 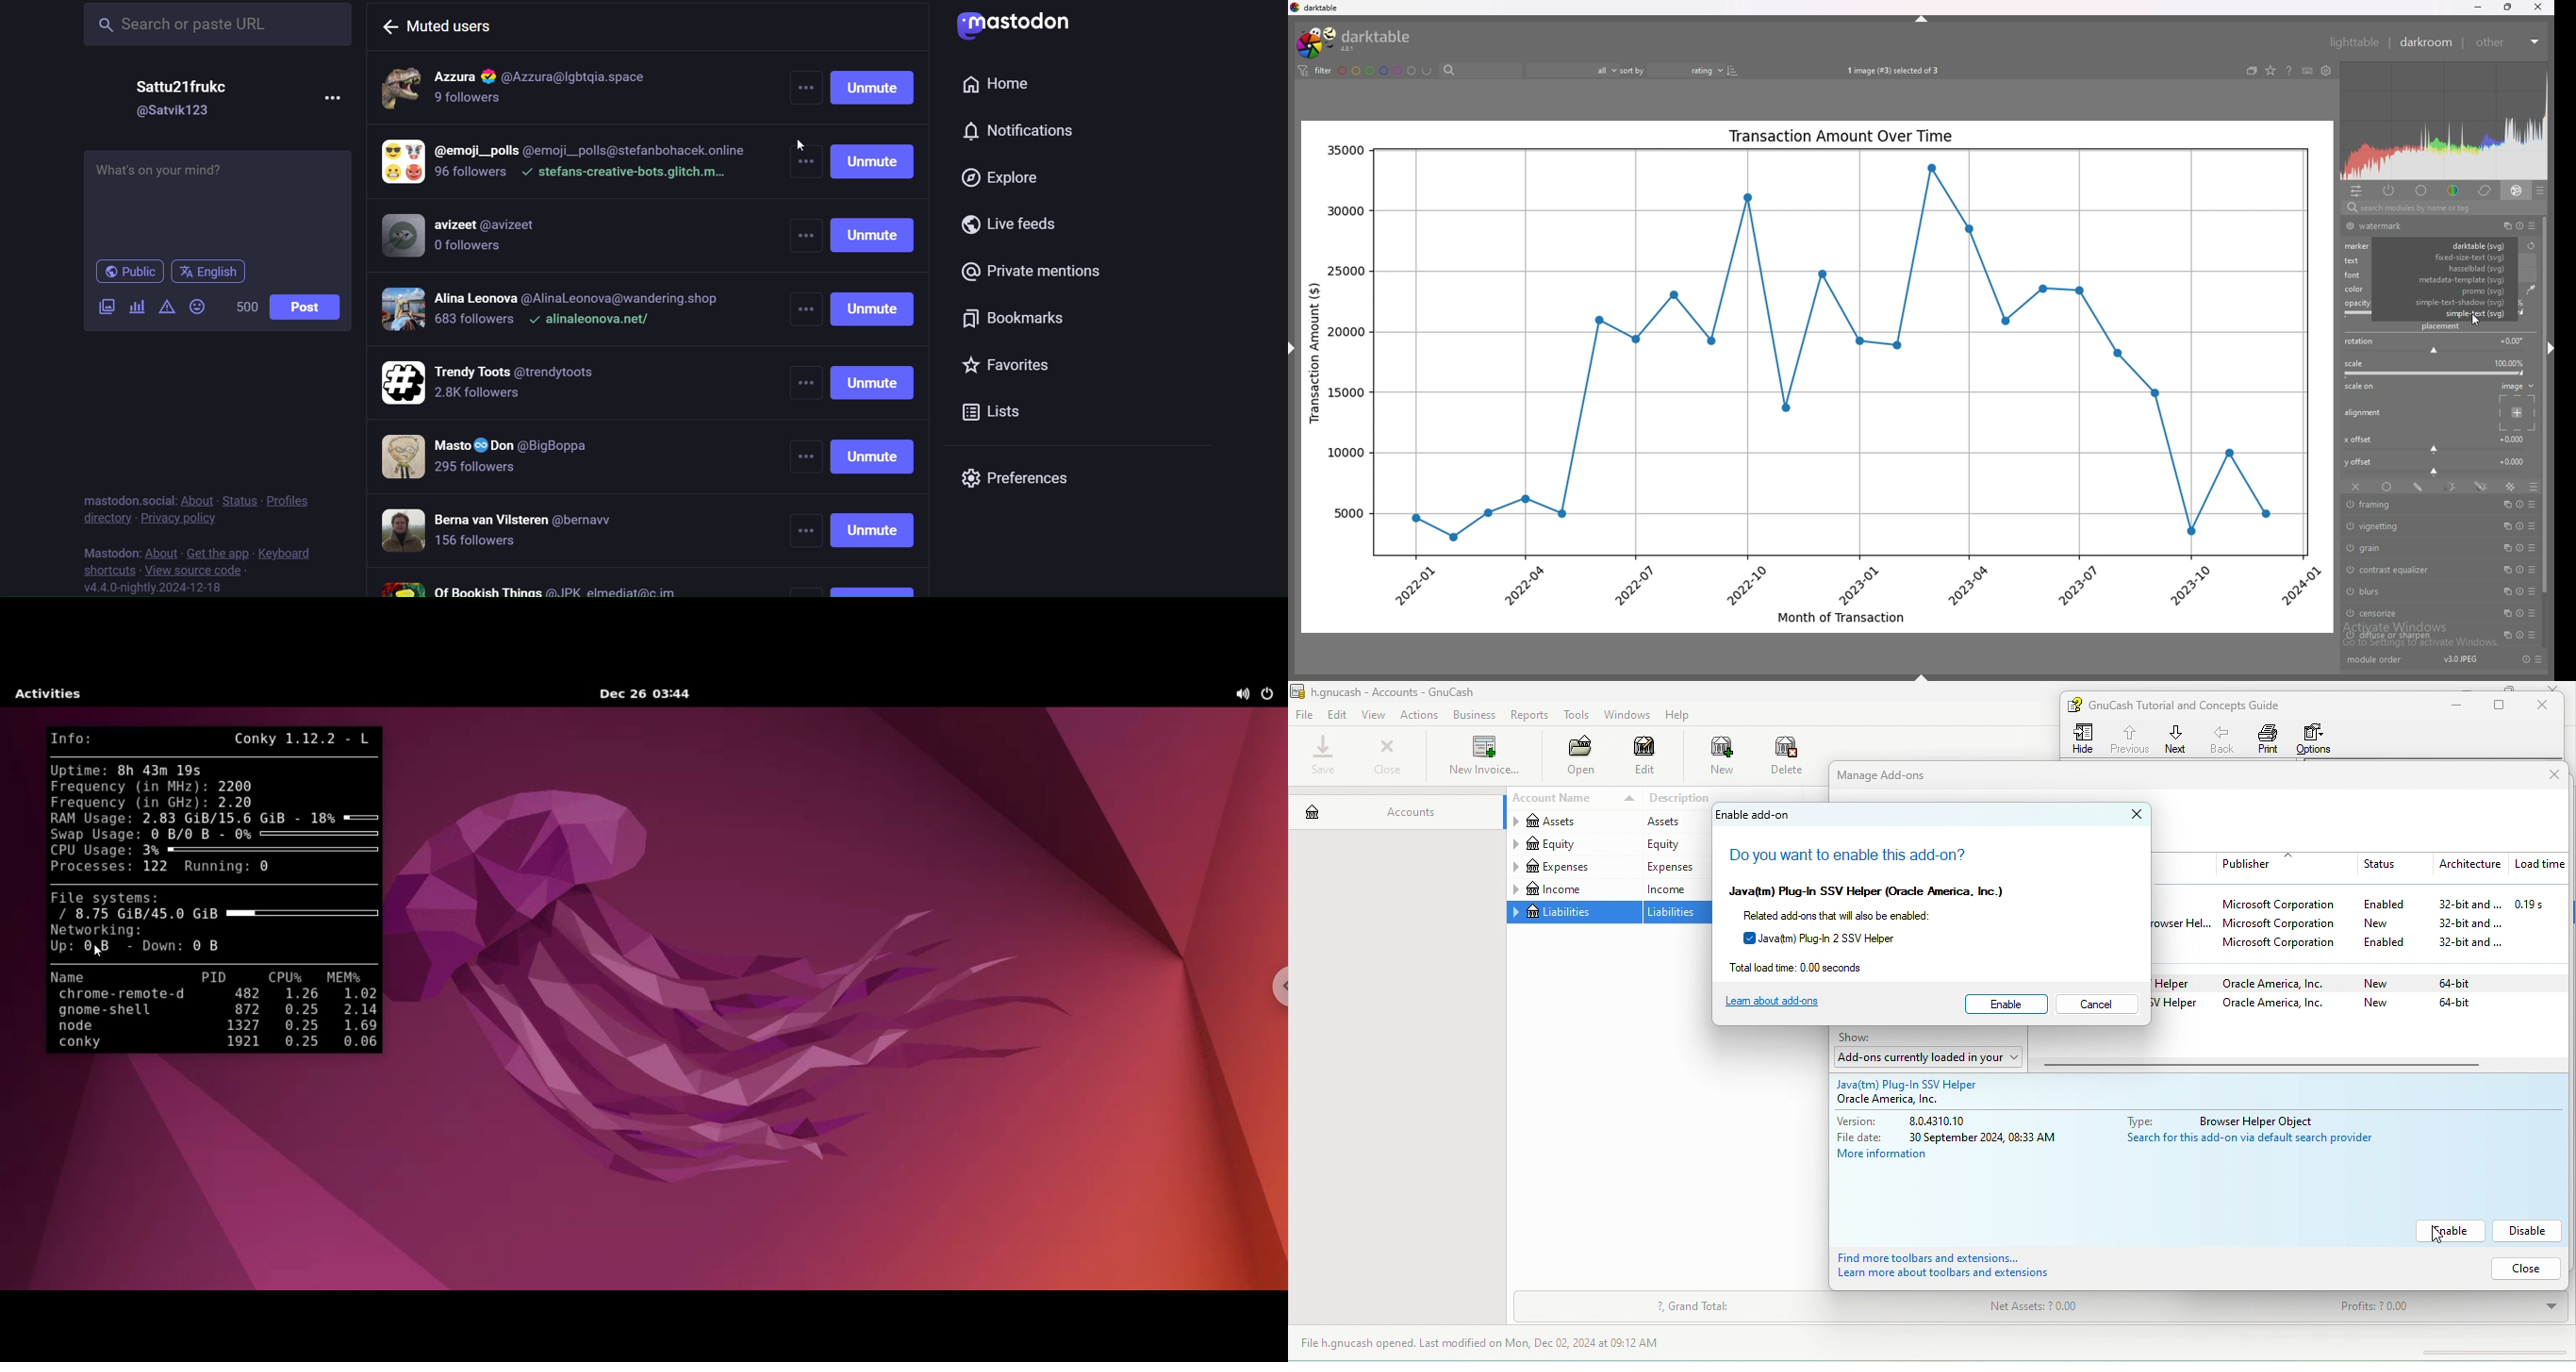 I want to click on options, so click(x=2319, y=739).